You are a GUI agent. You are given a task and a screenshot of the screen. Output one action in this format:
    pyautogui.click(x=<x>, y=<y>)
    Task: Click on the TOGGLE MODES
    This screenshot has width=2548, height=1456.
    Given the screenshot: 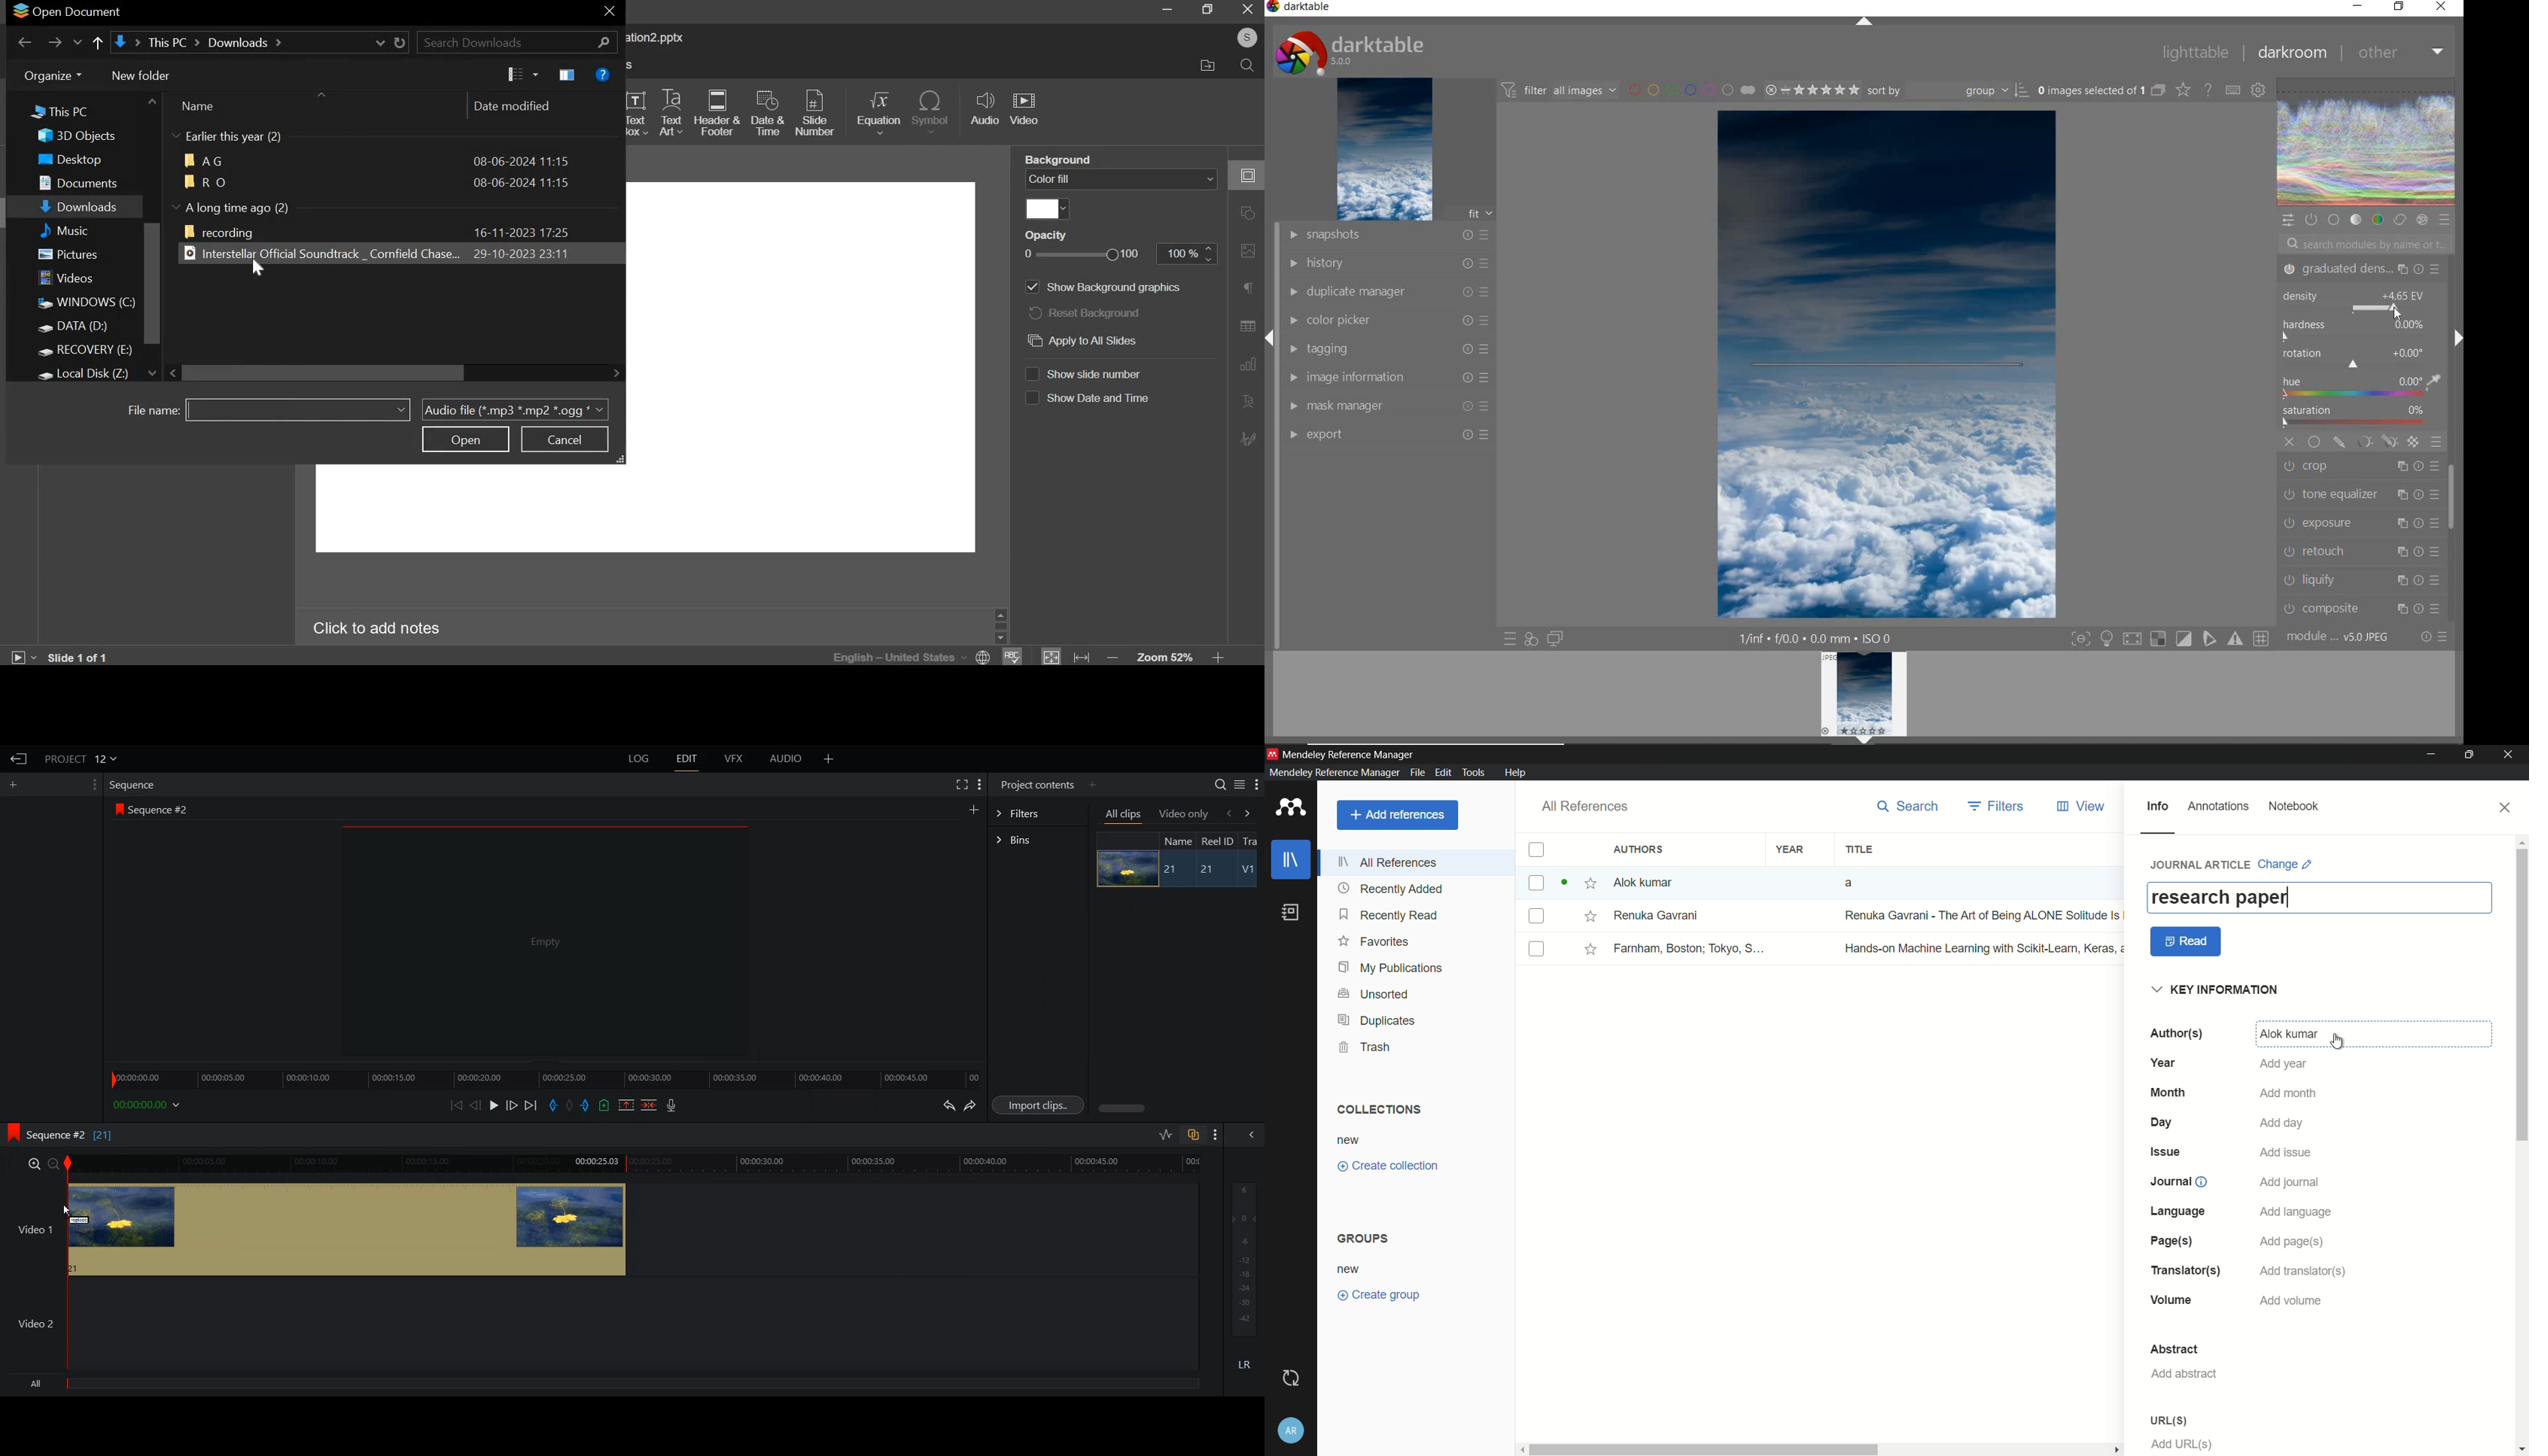 What is the action you would take?
    pyautogui.click(x=2169, y=641)
    